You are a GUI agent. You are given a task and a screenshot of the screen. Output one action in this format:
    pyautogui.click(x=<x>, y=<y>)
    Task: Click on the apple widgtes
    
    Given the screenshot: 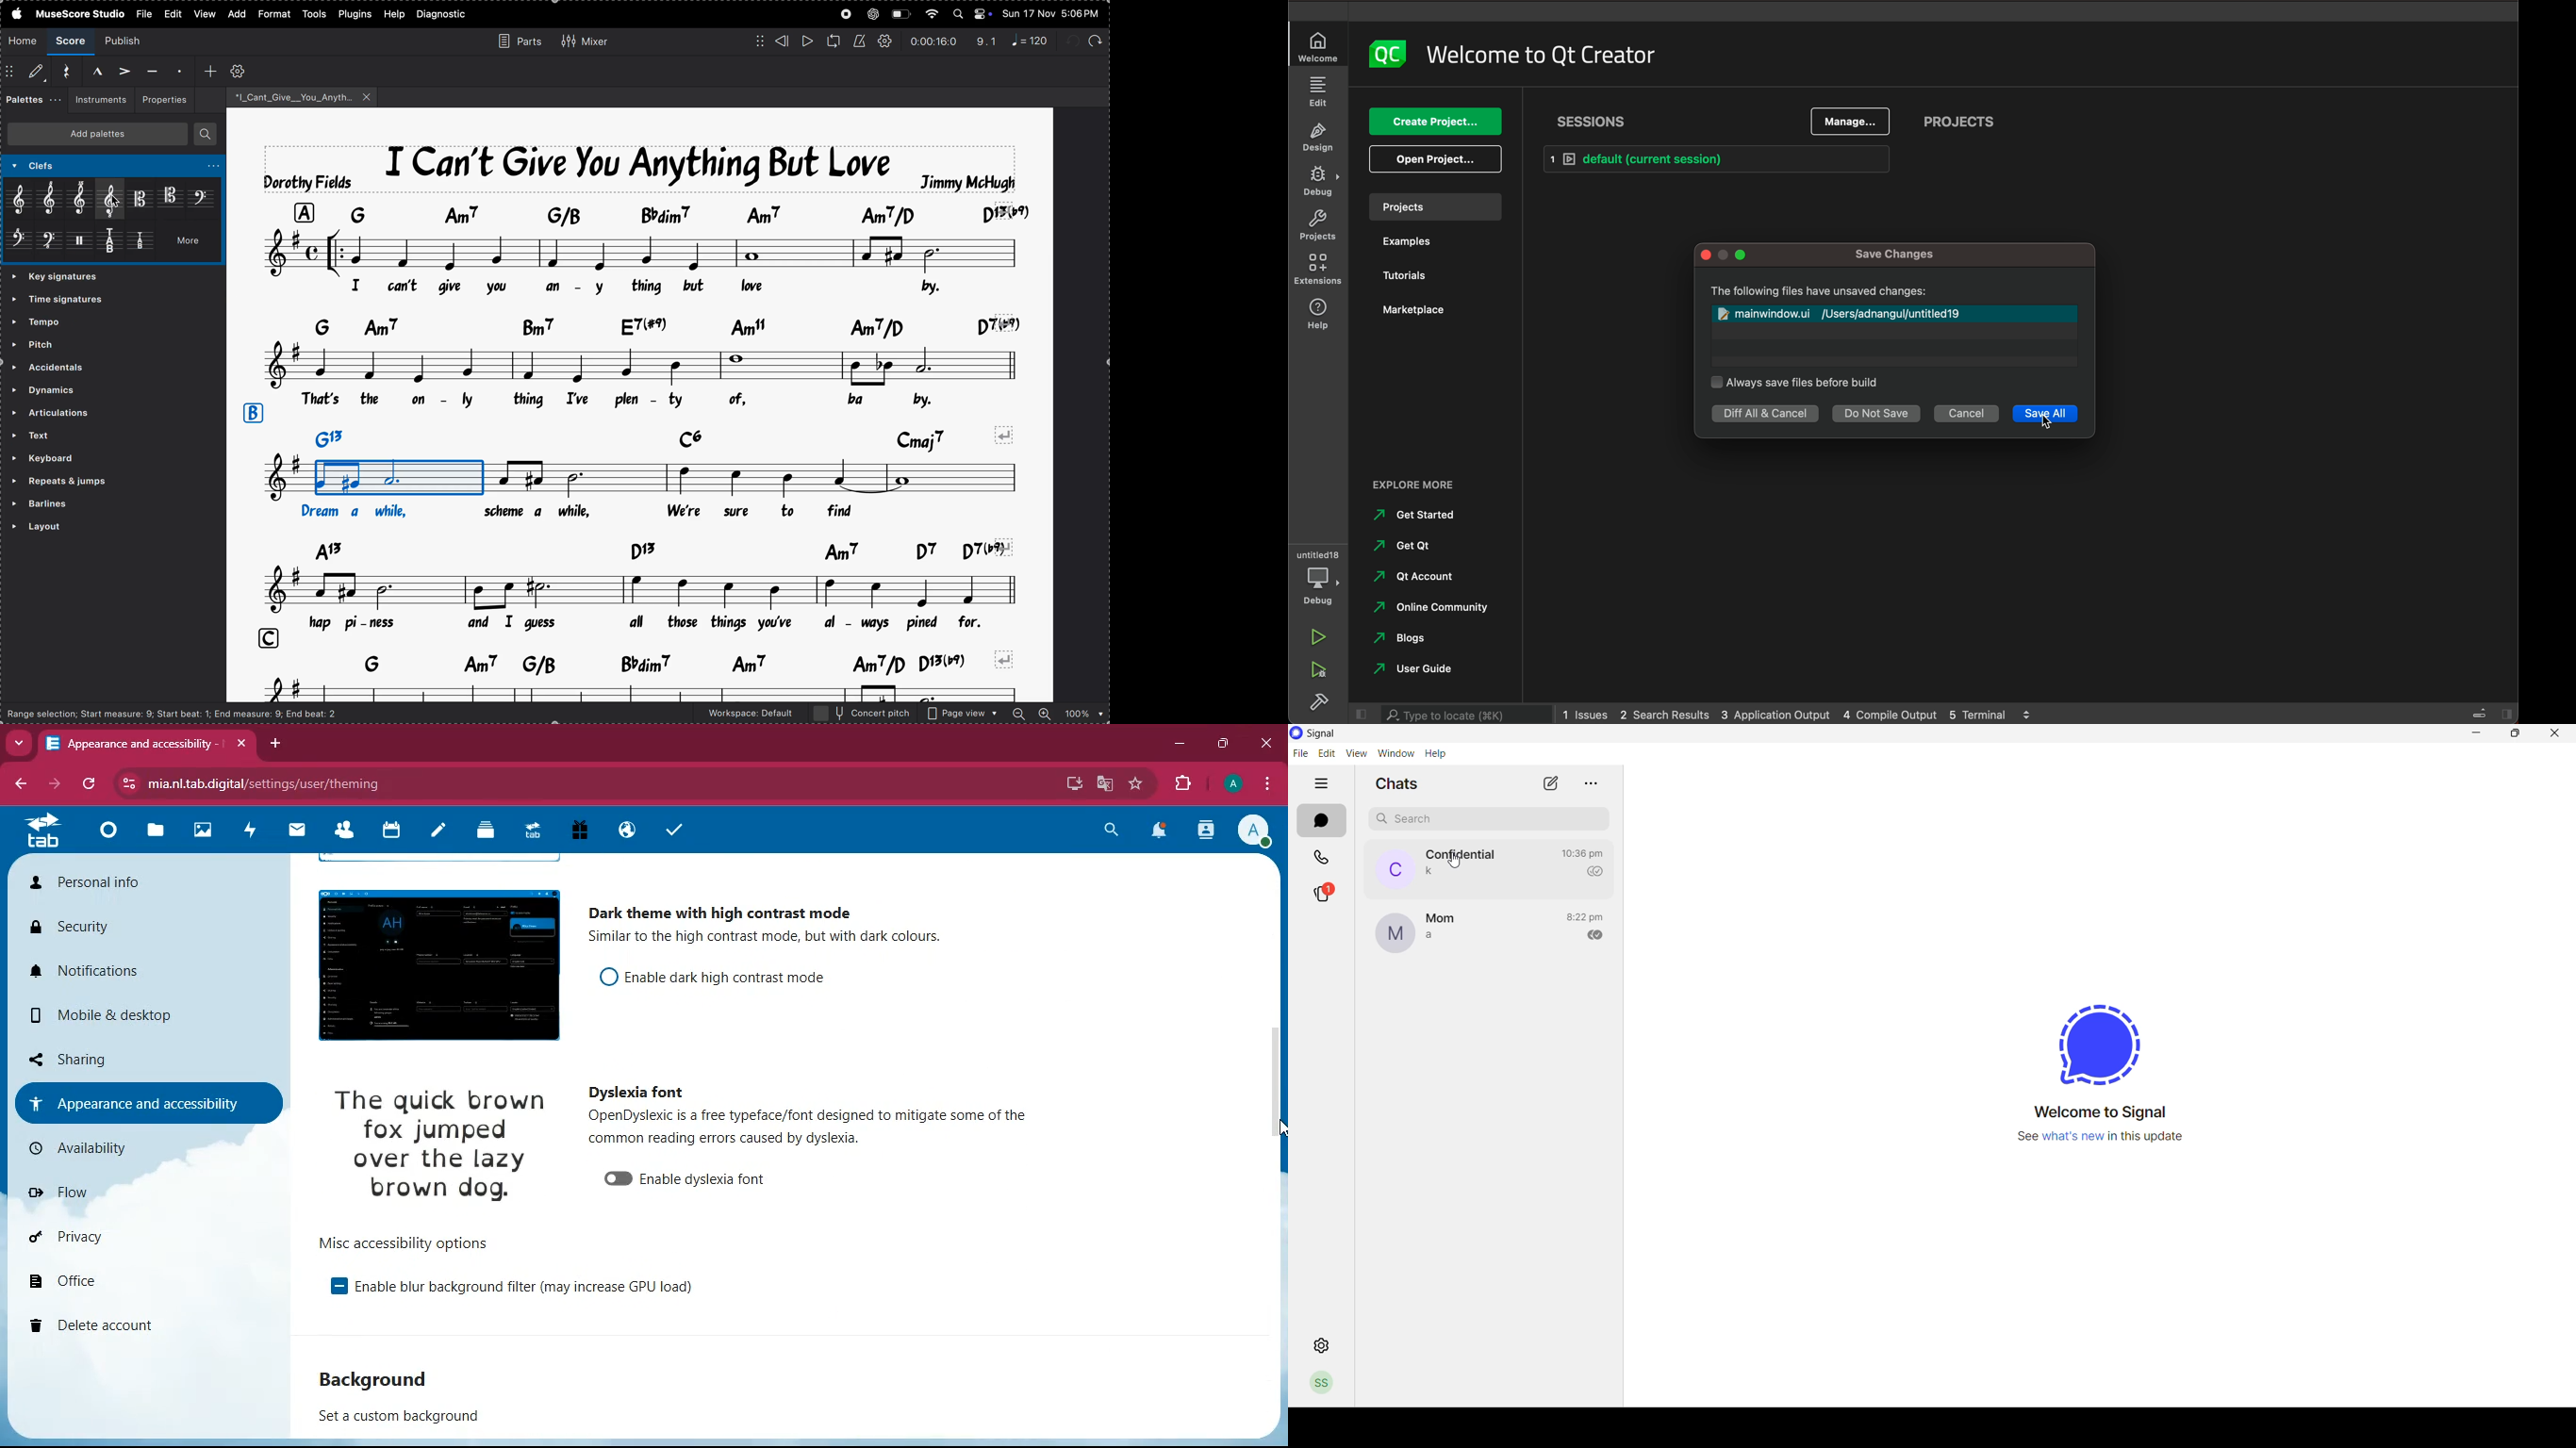 What is the action you would take?
    pyautogui.click(x=973, y=14)
    